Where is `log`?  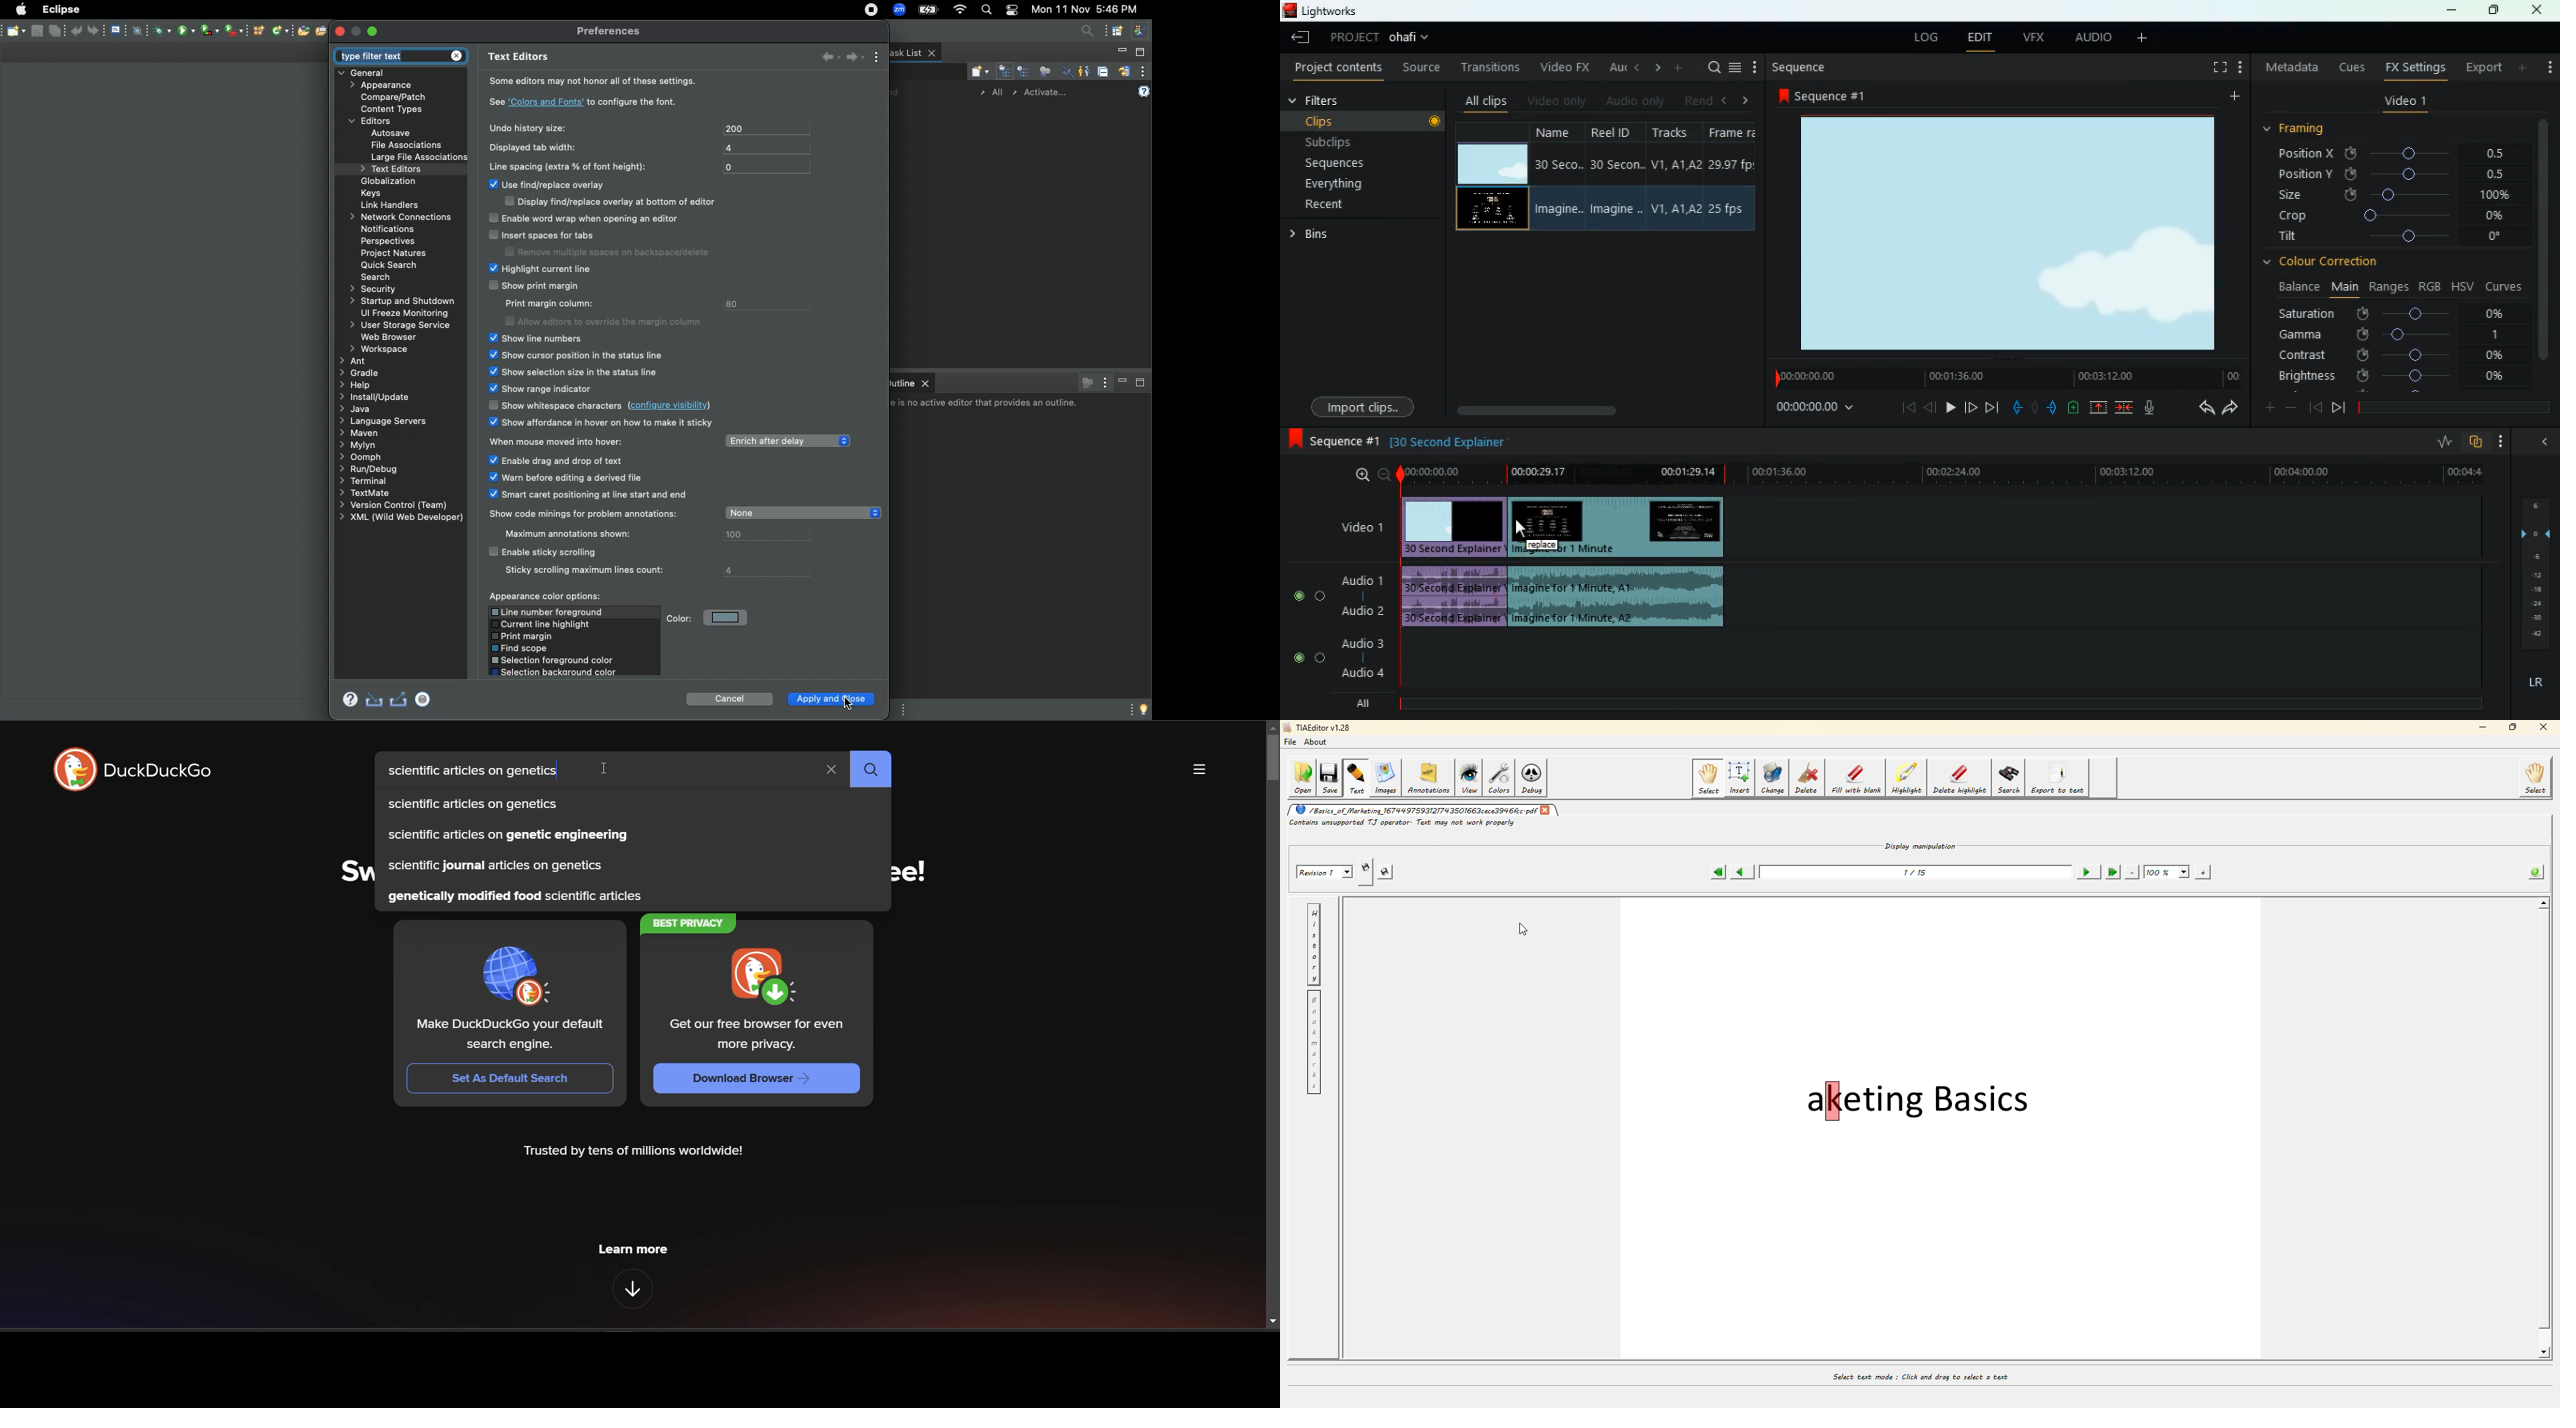
log is located at coordinates (1926, 39).